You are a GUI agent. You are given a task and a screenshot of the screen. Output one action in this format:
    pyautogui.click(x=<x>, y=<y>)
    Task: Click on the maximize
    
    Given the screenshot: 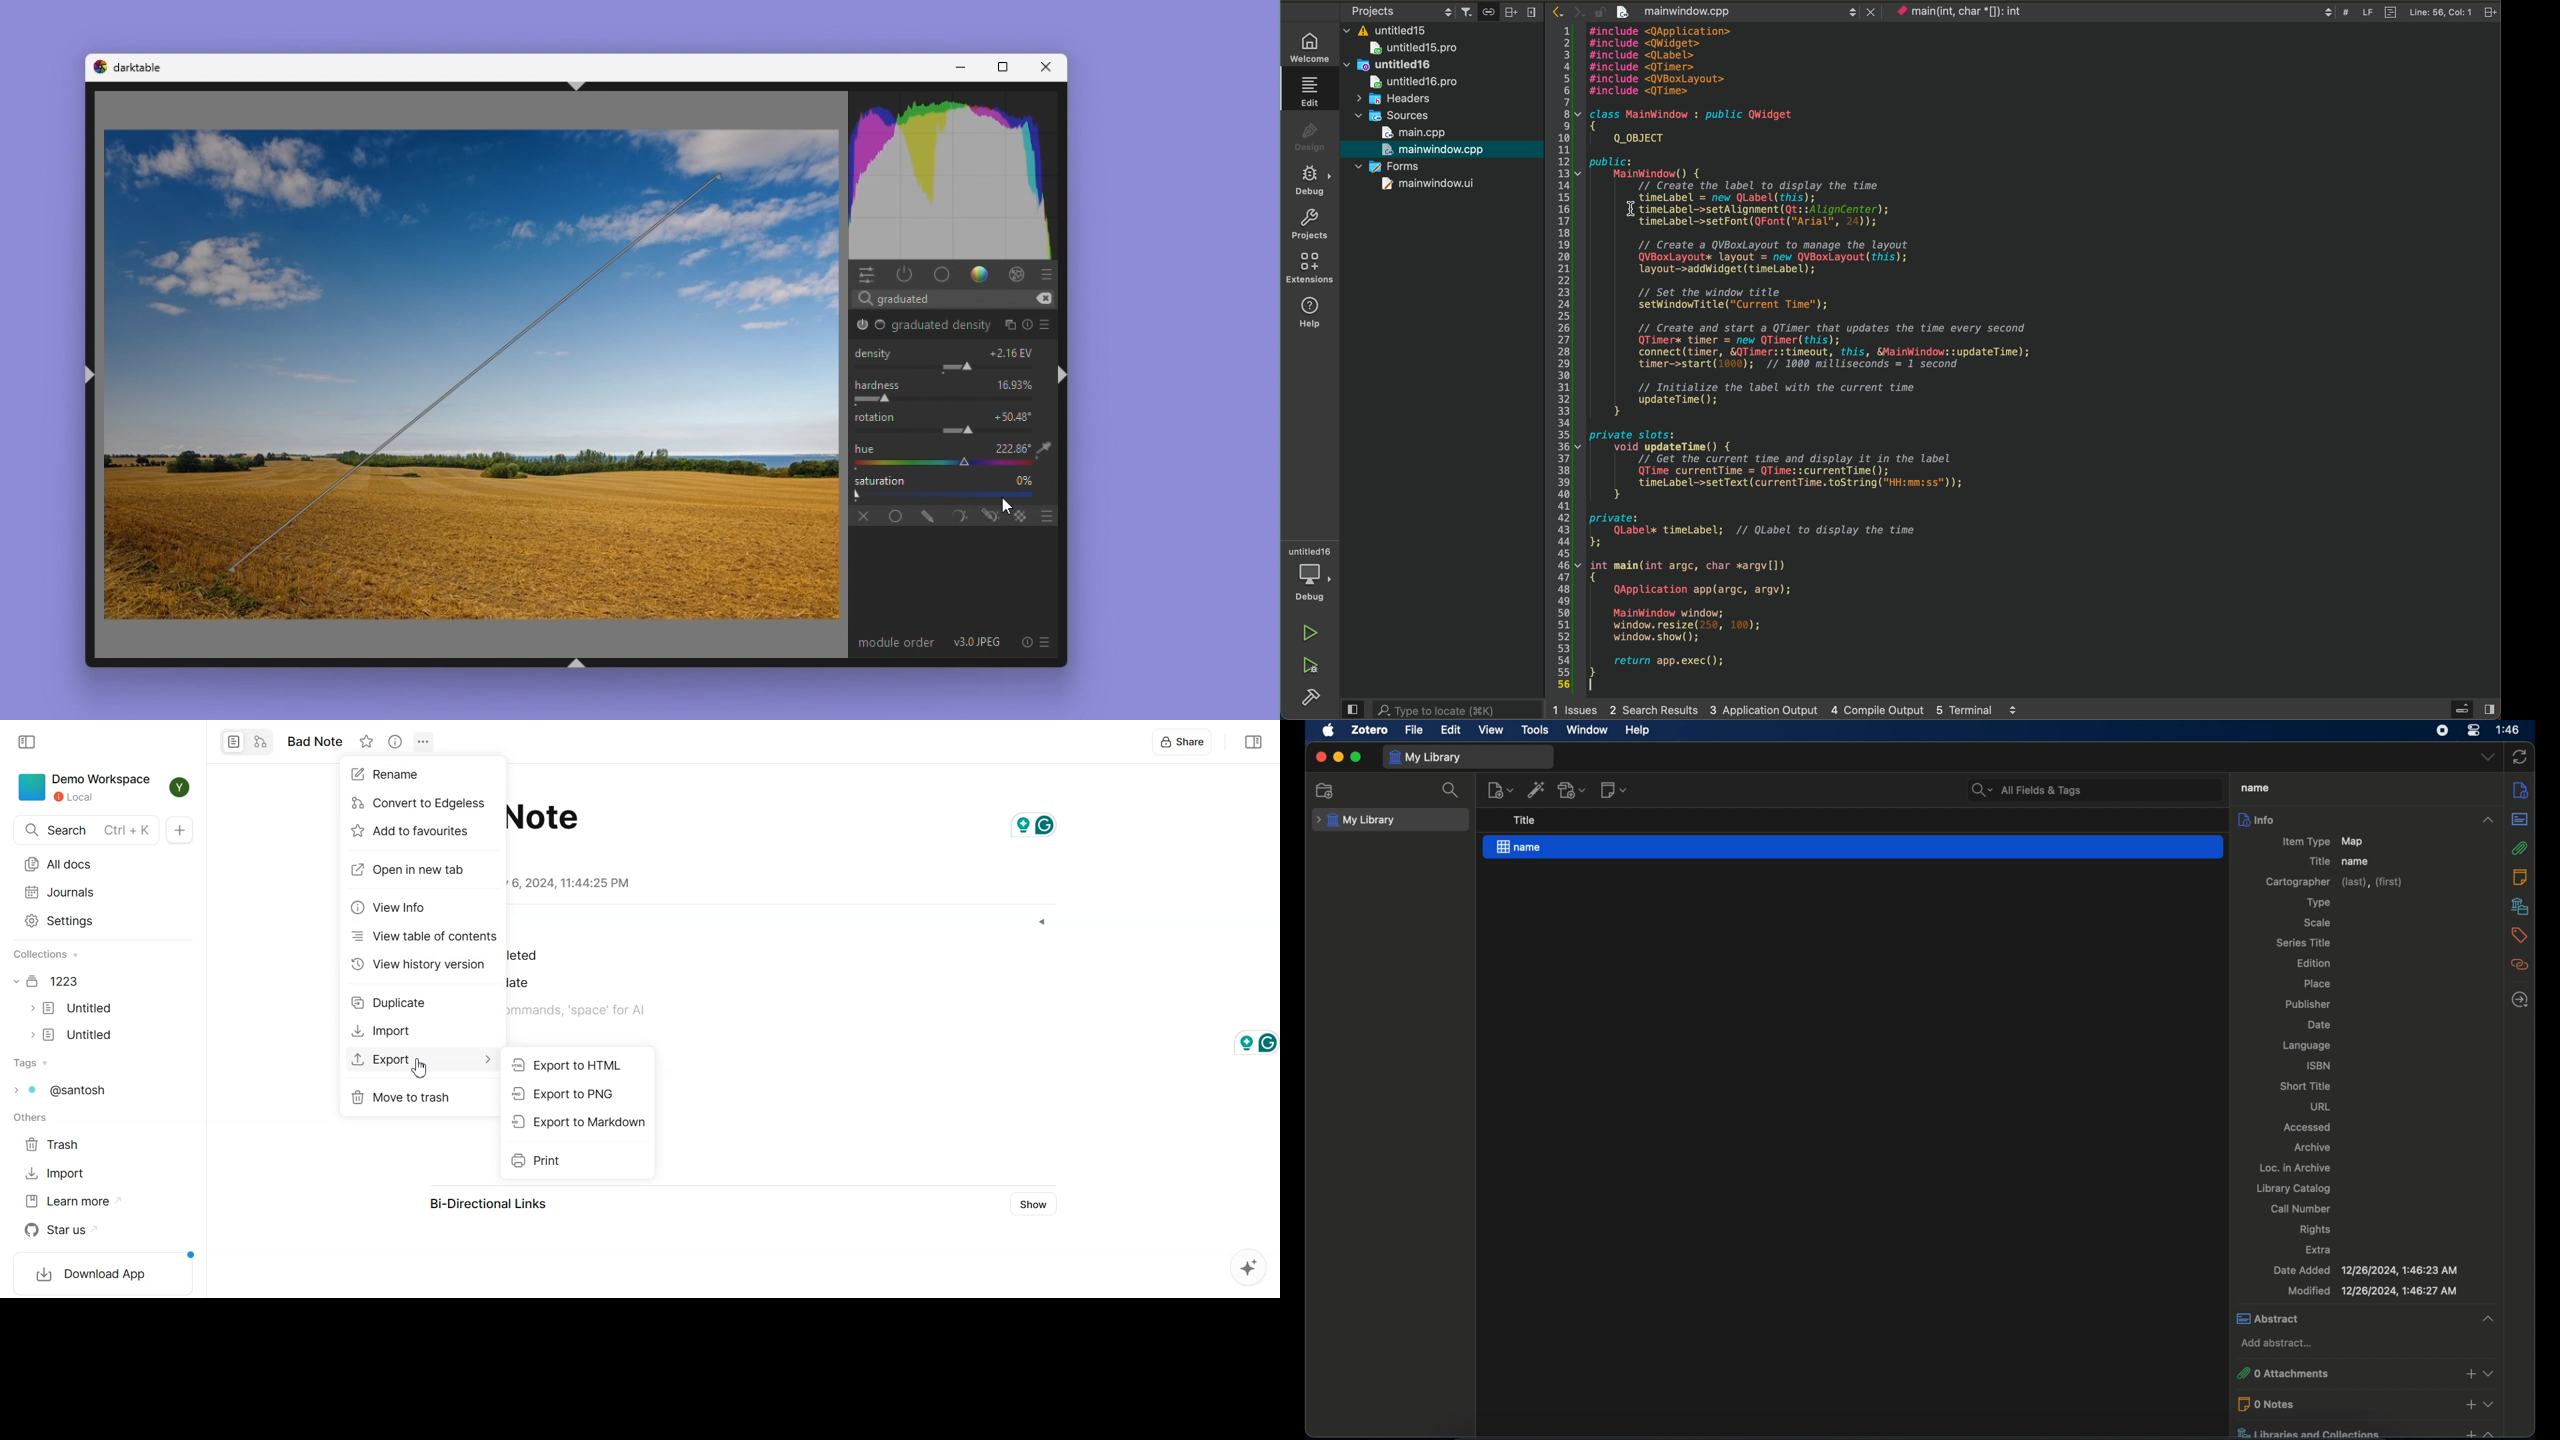 What is the action you would take?
    pyautogui.click(x=1357, y=757)
    